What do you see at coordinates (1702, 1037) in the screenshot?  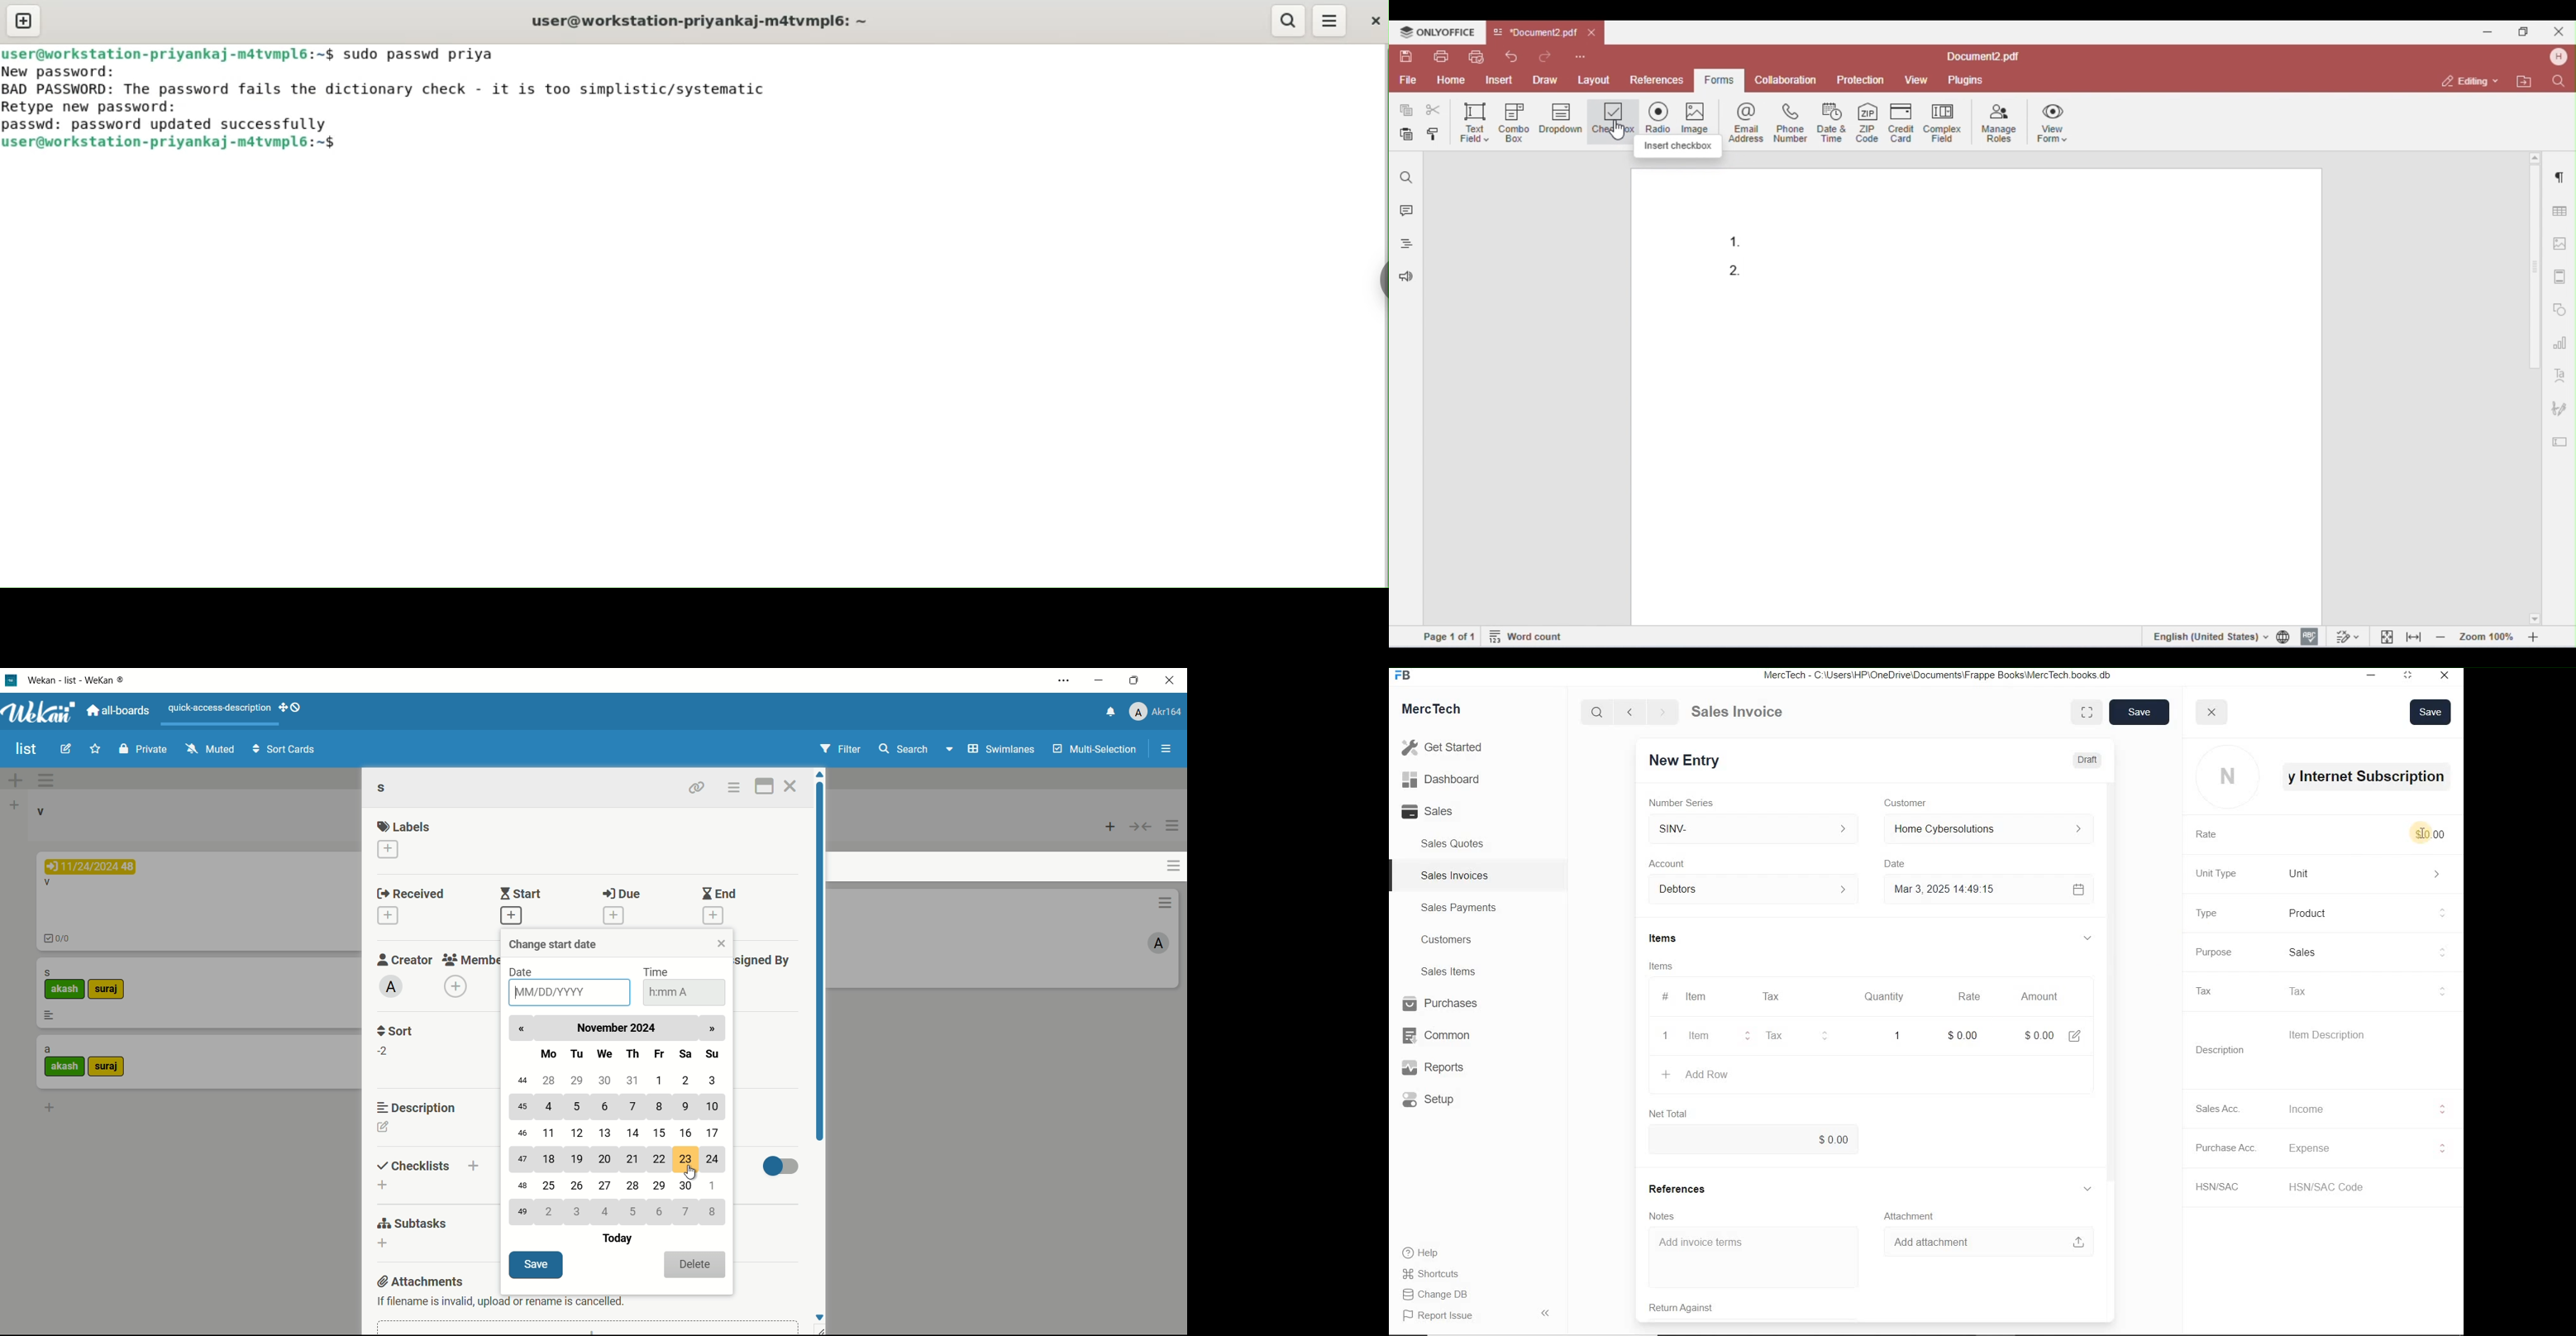 I see `item` at bounding box center [1702, 1037].